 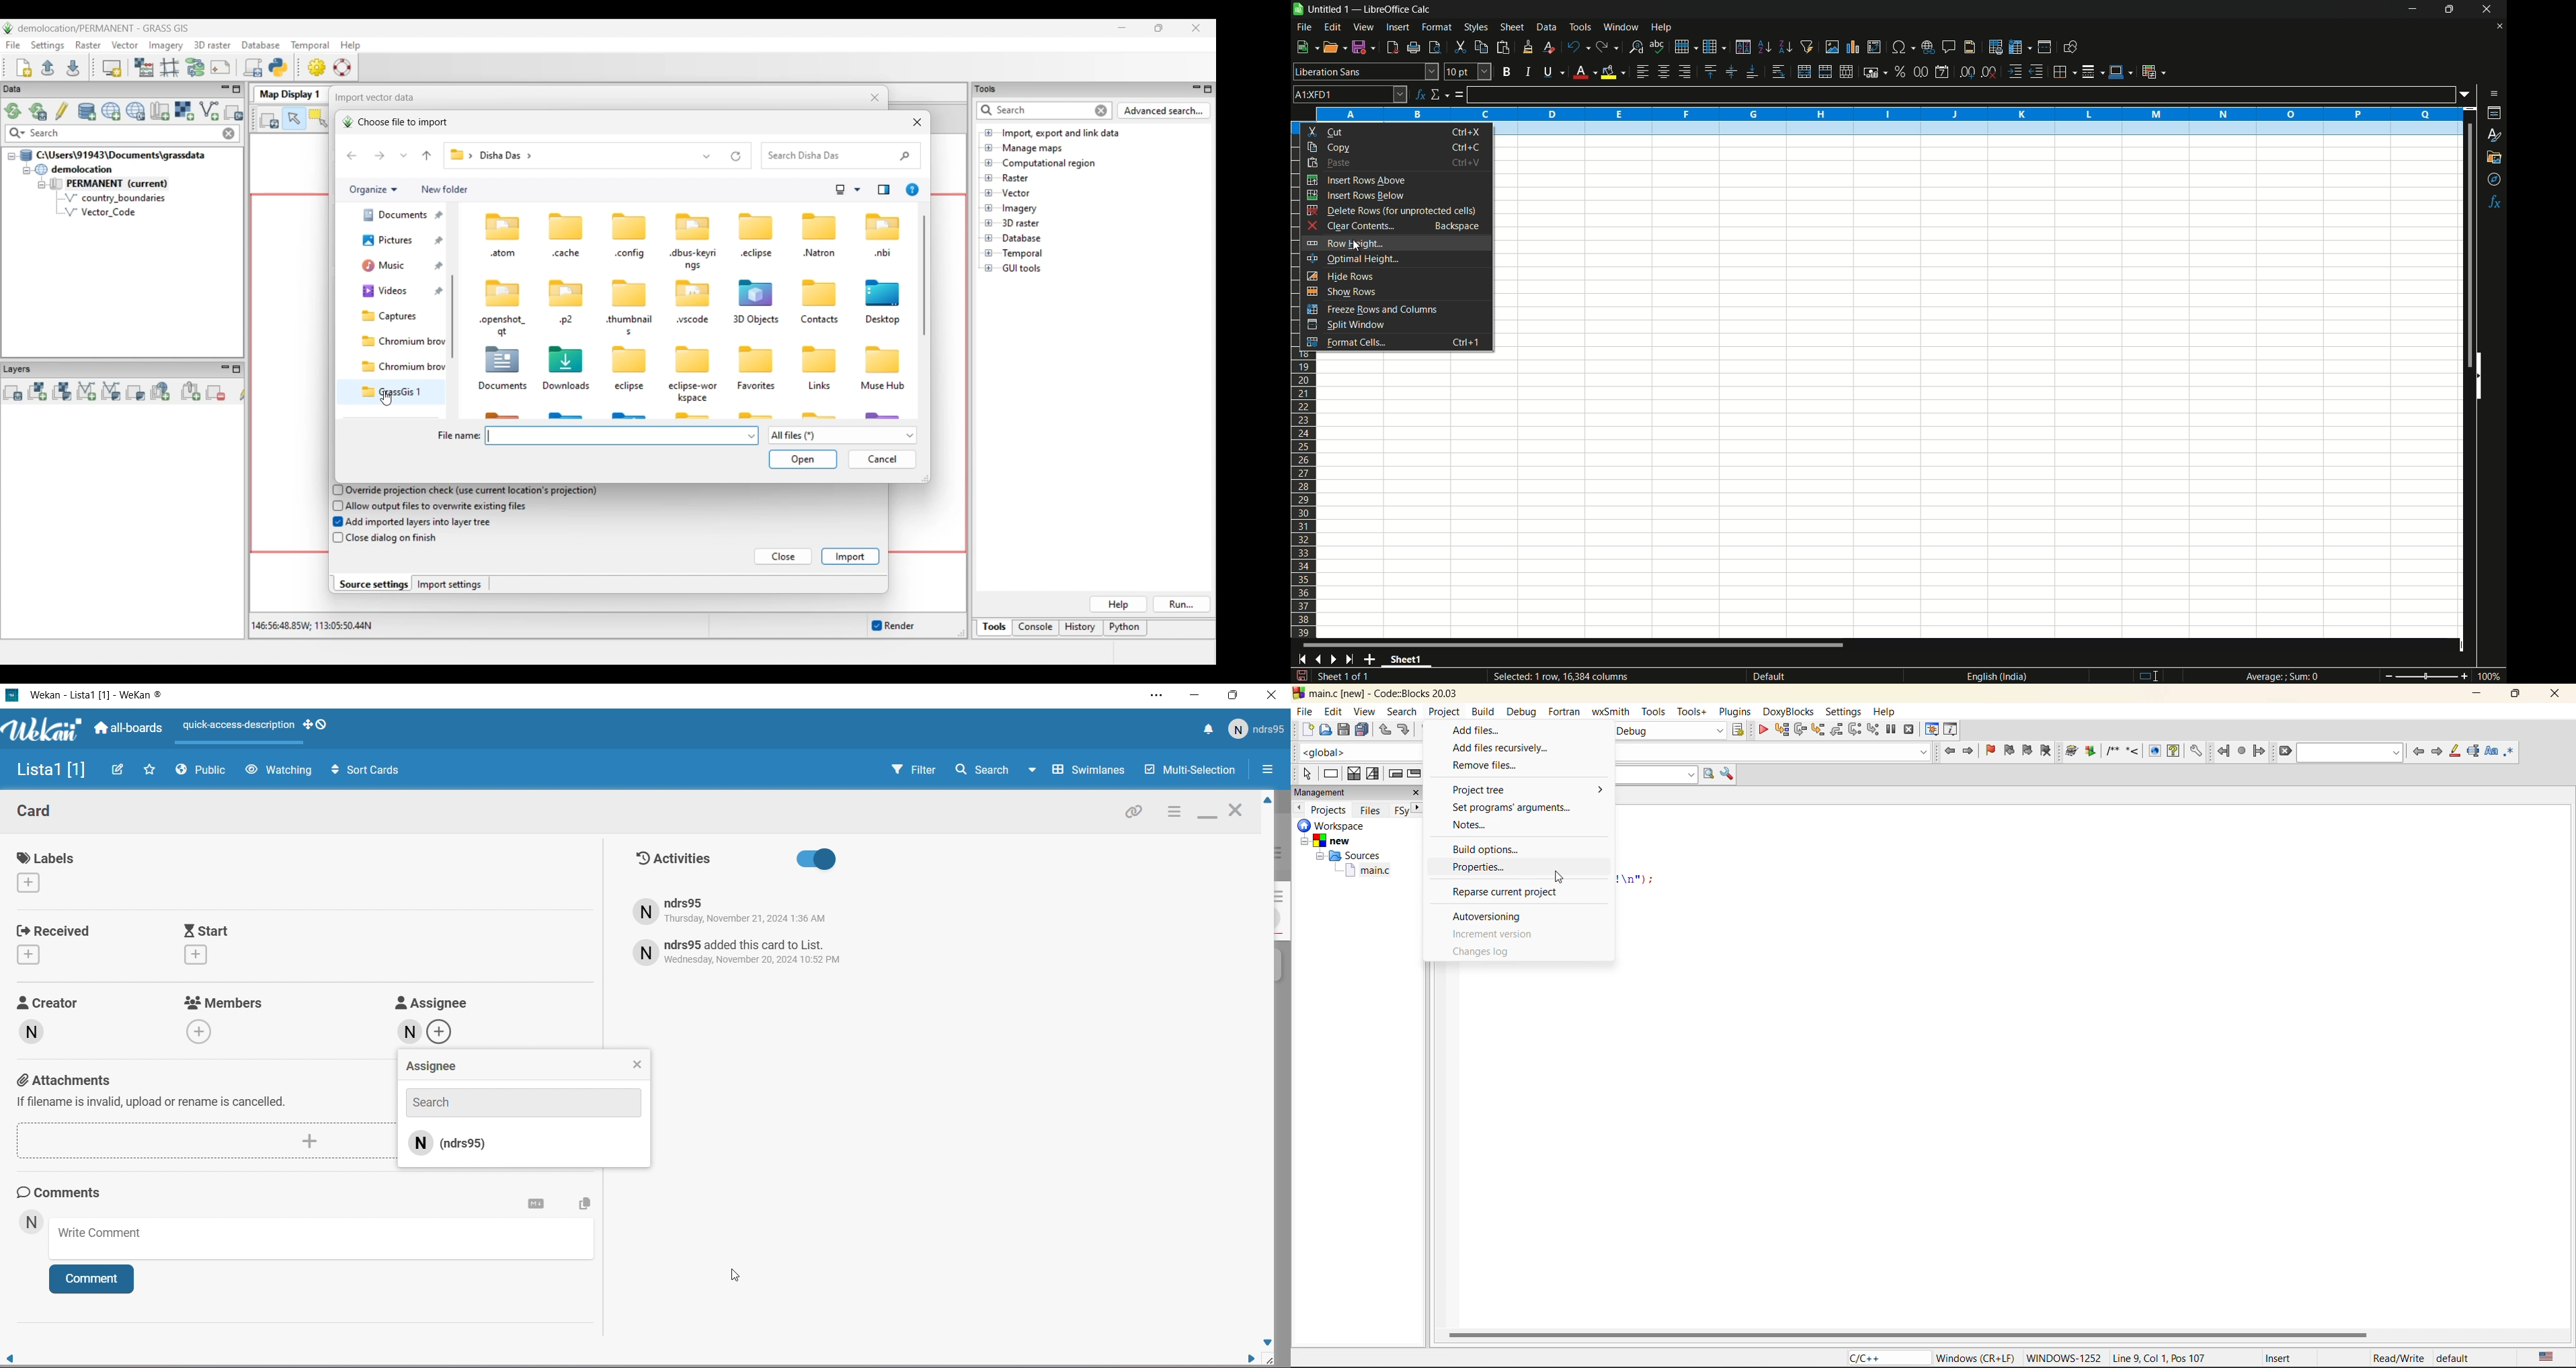 I want to click on previous sheet, so click(x=1317, y=660).